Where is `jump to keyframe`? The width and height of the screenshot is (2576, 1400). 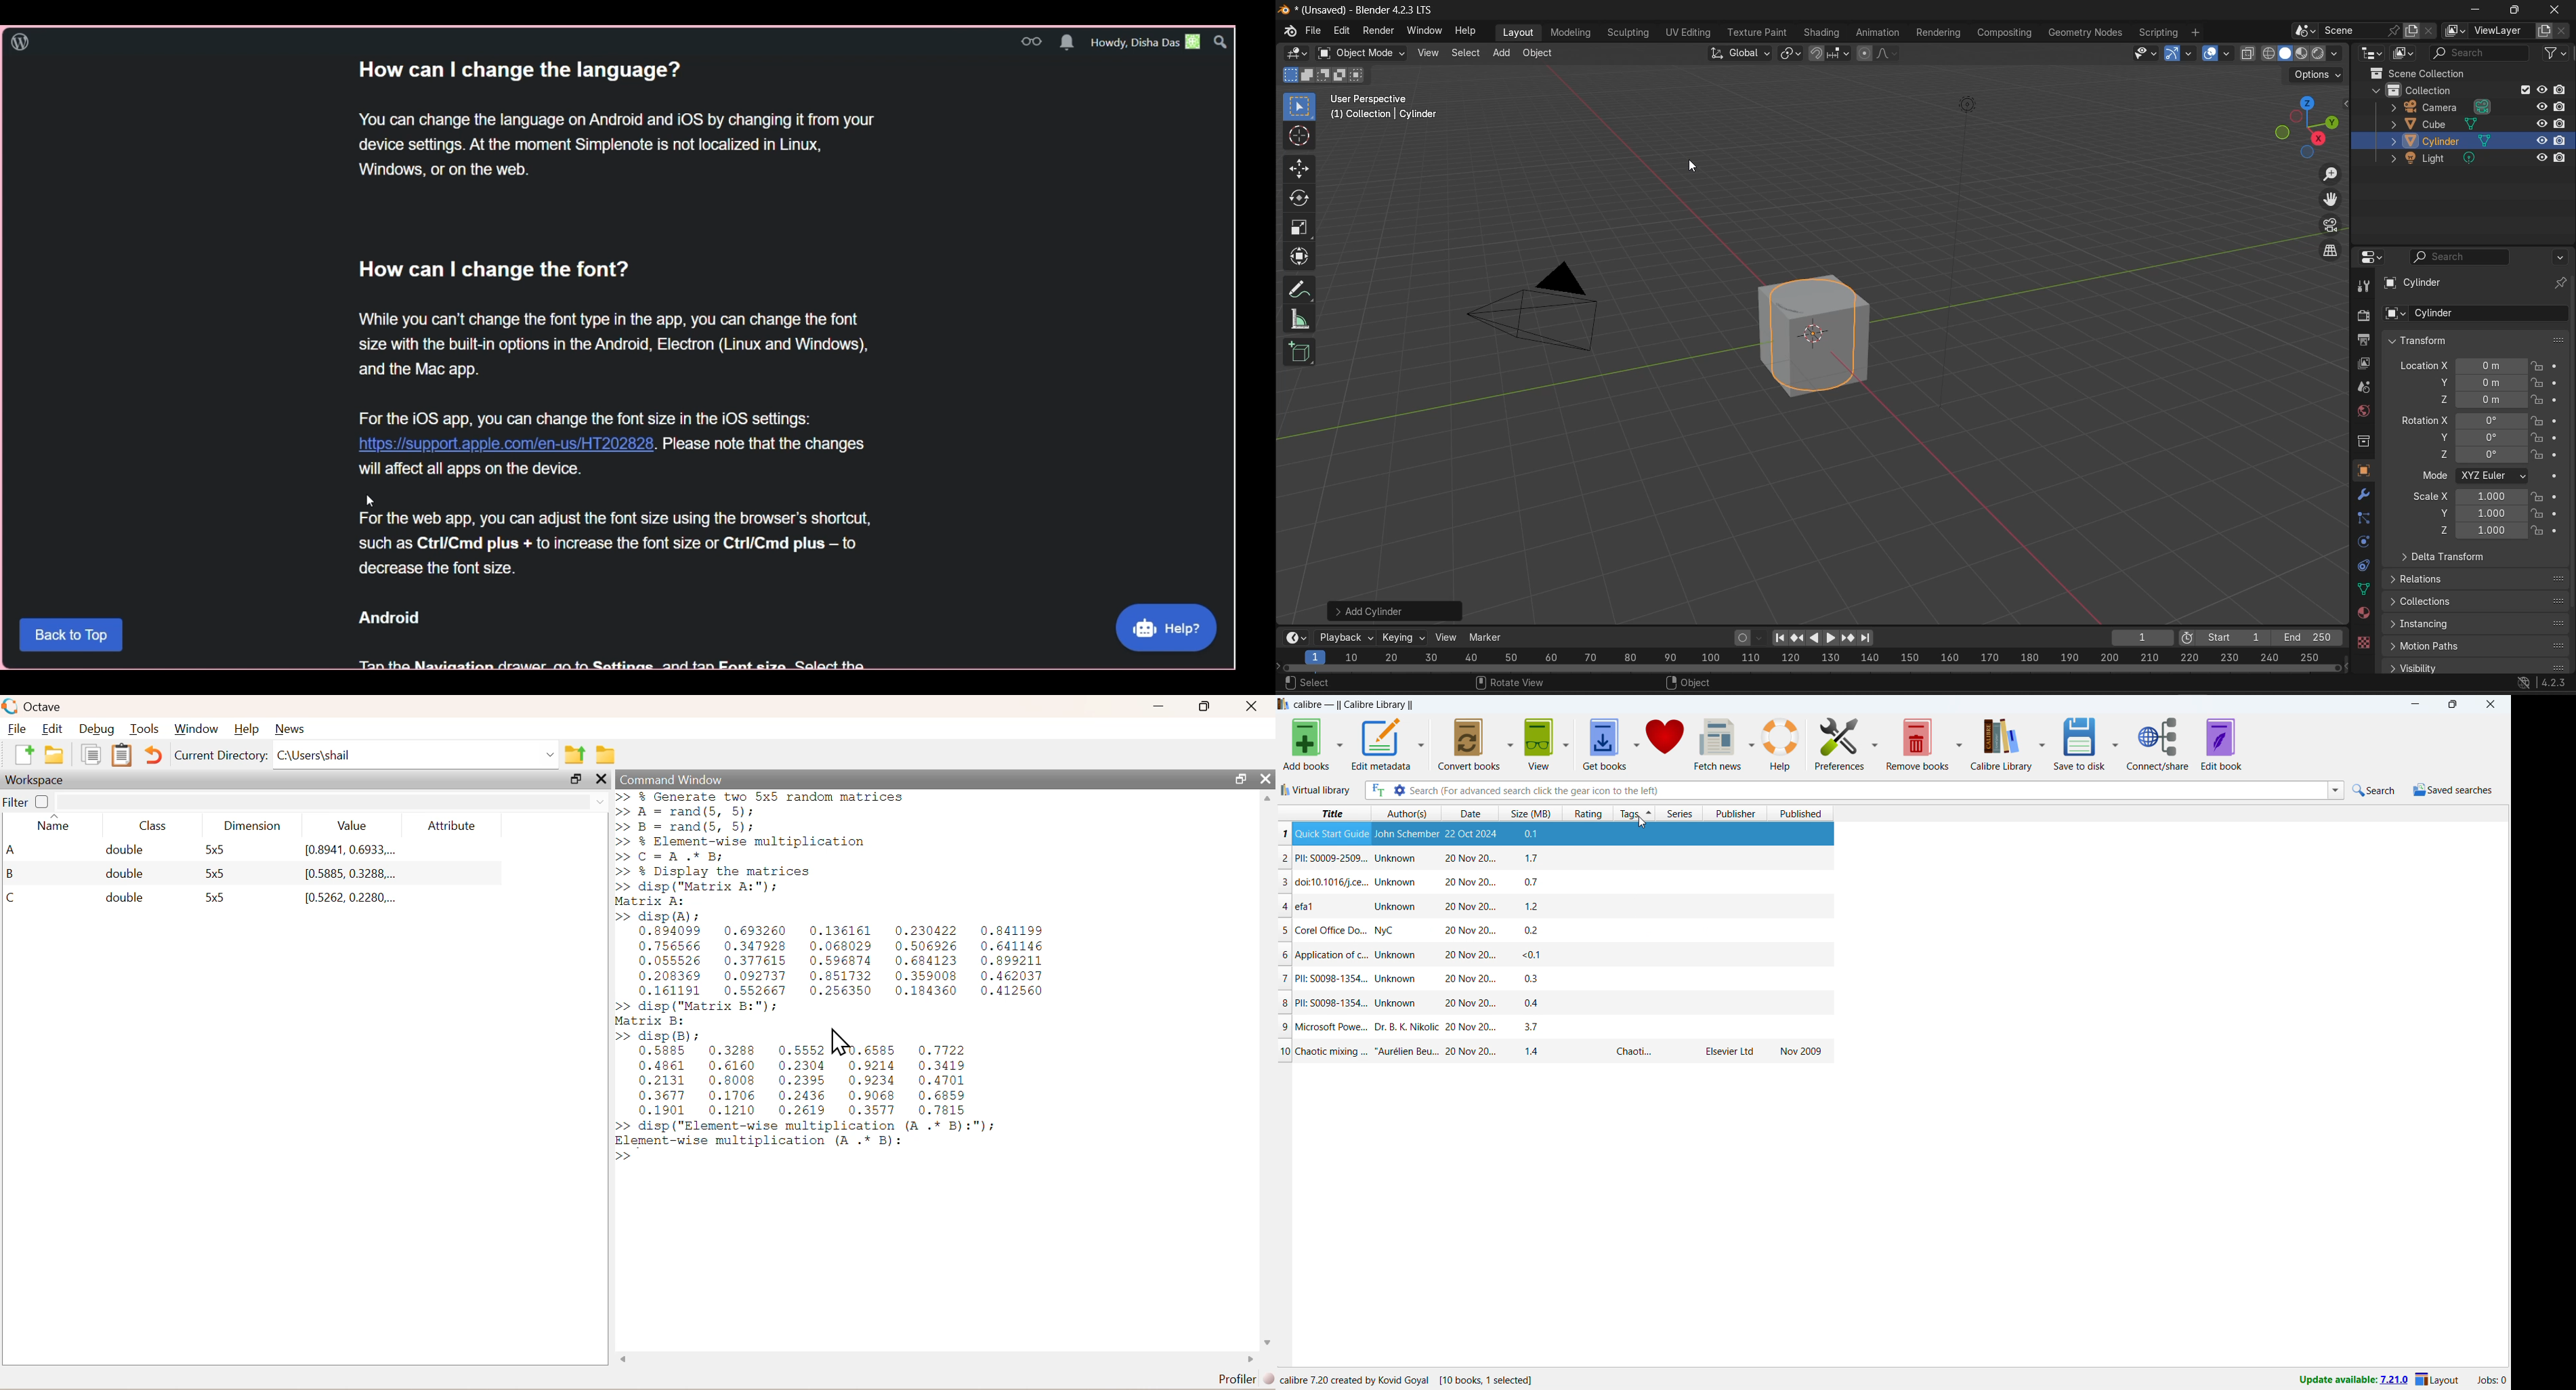 jump to keyframe is located at coordinates (1849, 638).